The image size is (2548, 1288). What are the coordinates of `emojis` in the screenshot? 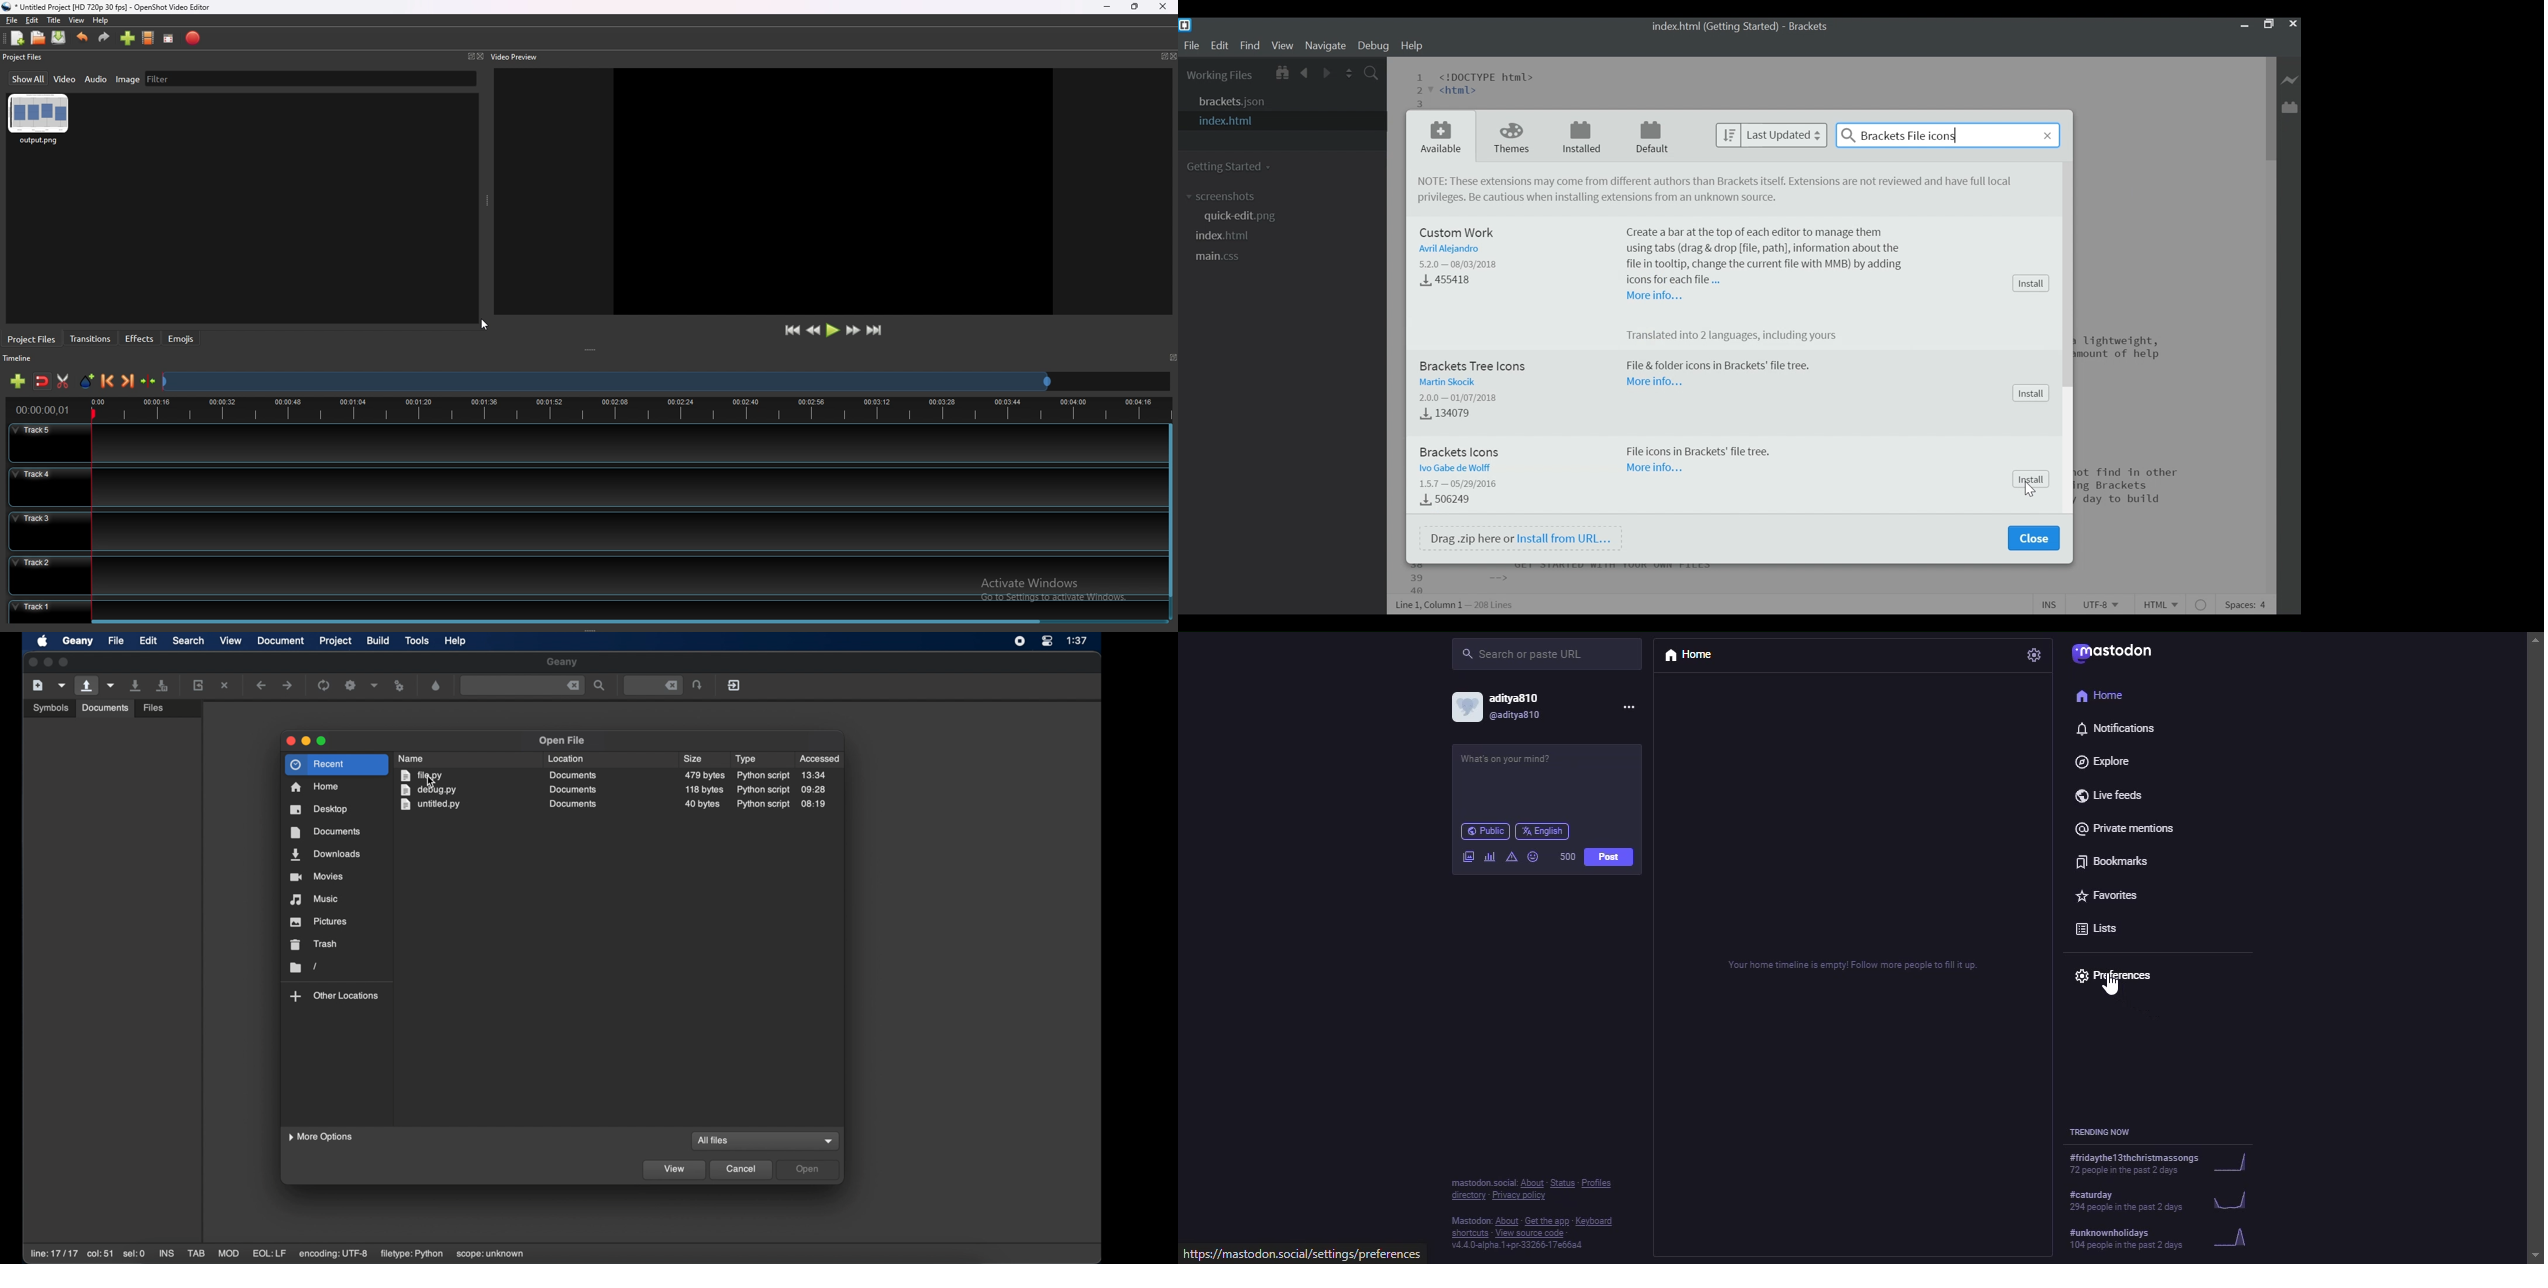 It's located at (181, 338).